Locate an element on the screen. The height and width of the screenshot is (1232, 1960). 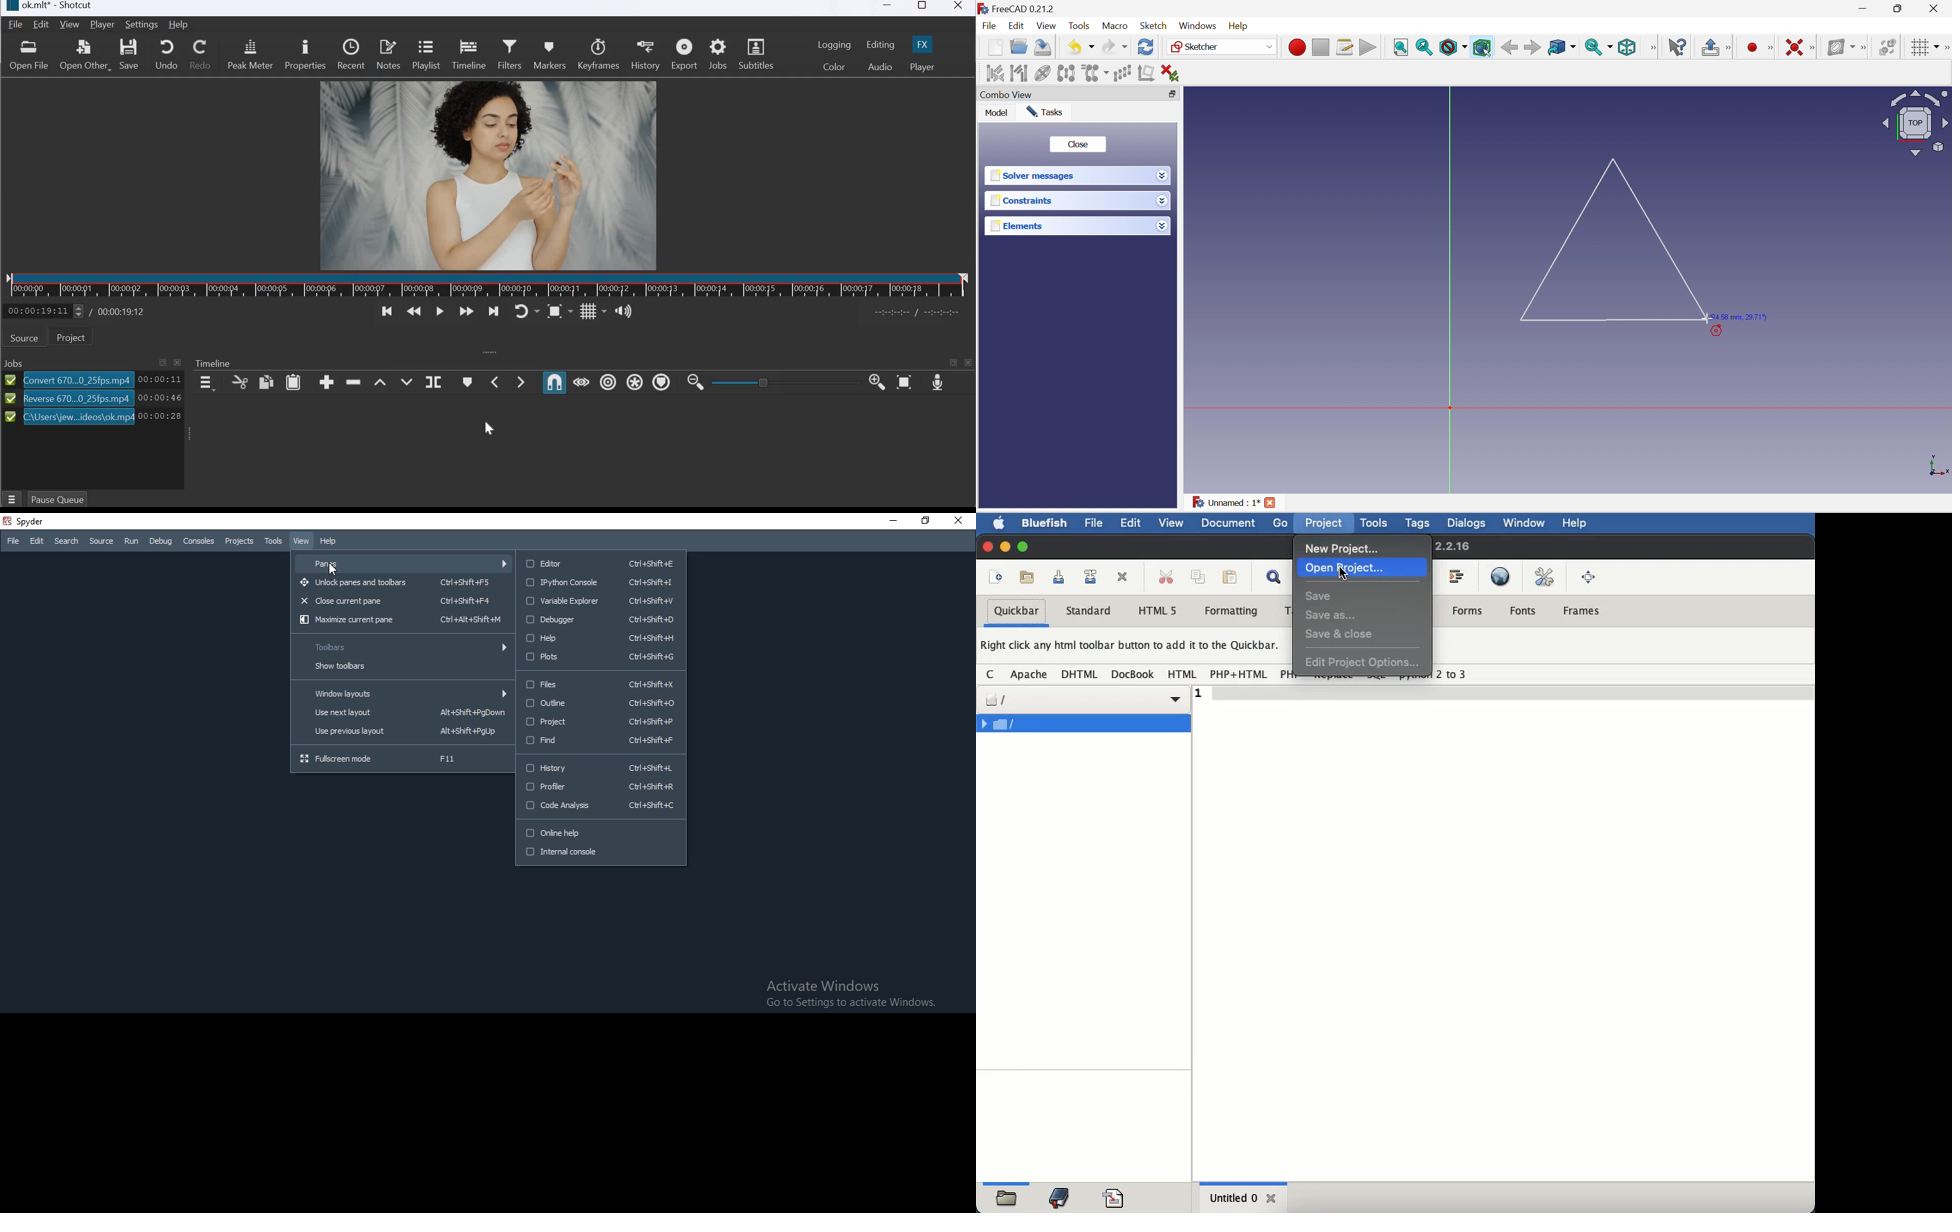
edit preferences  is located at coordinates (1545, 576).